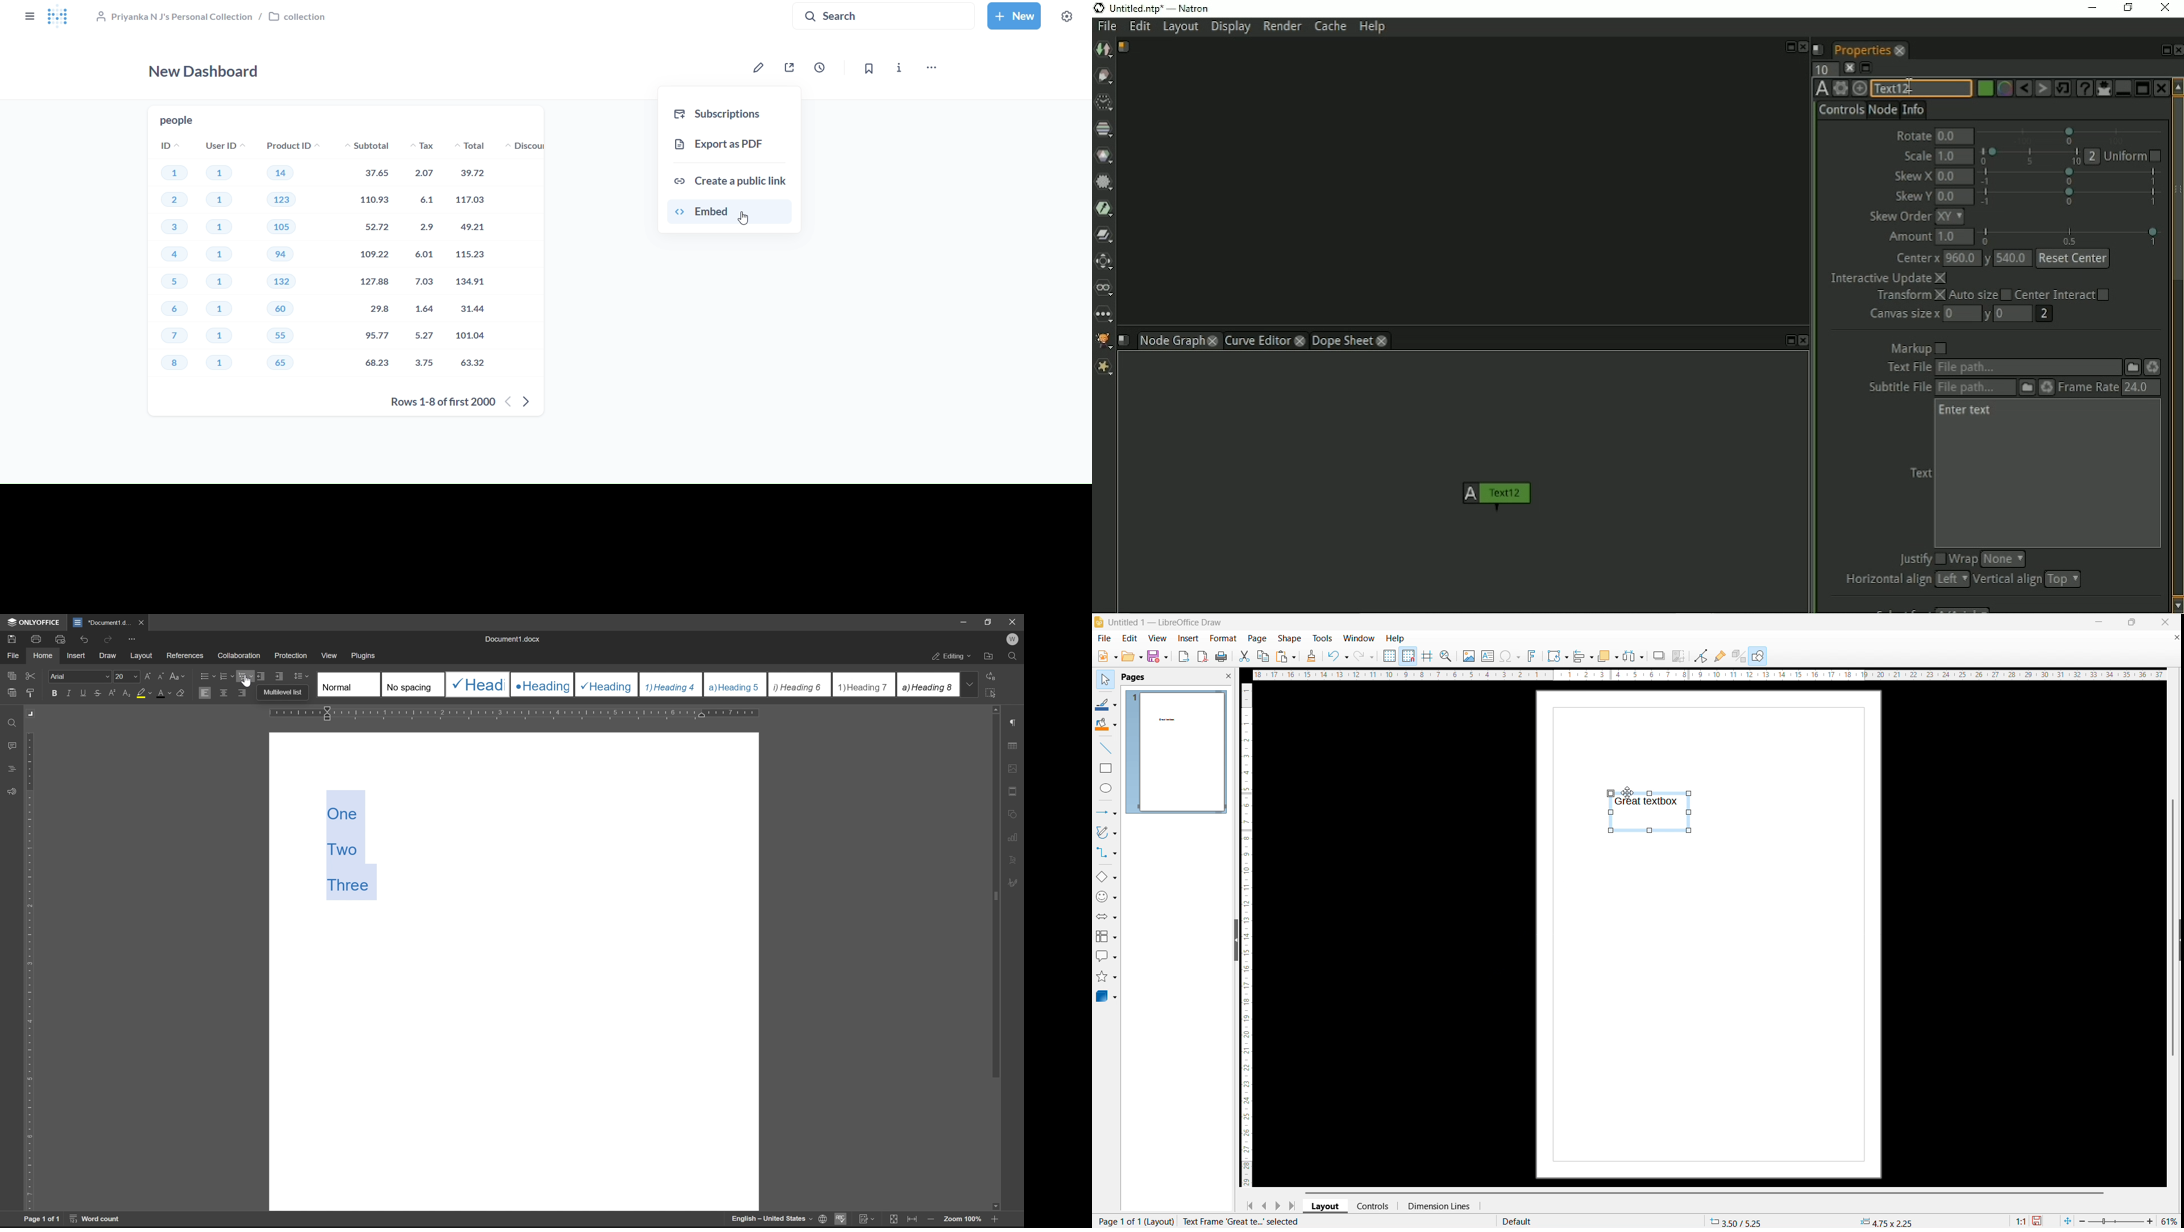 The image size is (2184, 1232). What do you see at coordinates (1106, 812) in the screenshot?
I see `lines and arrows` at bounding box center [1106, 812].